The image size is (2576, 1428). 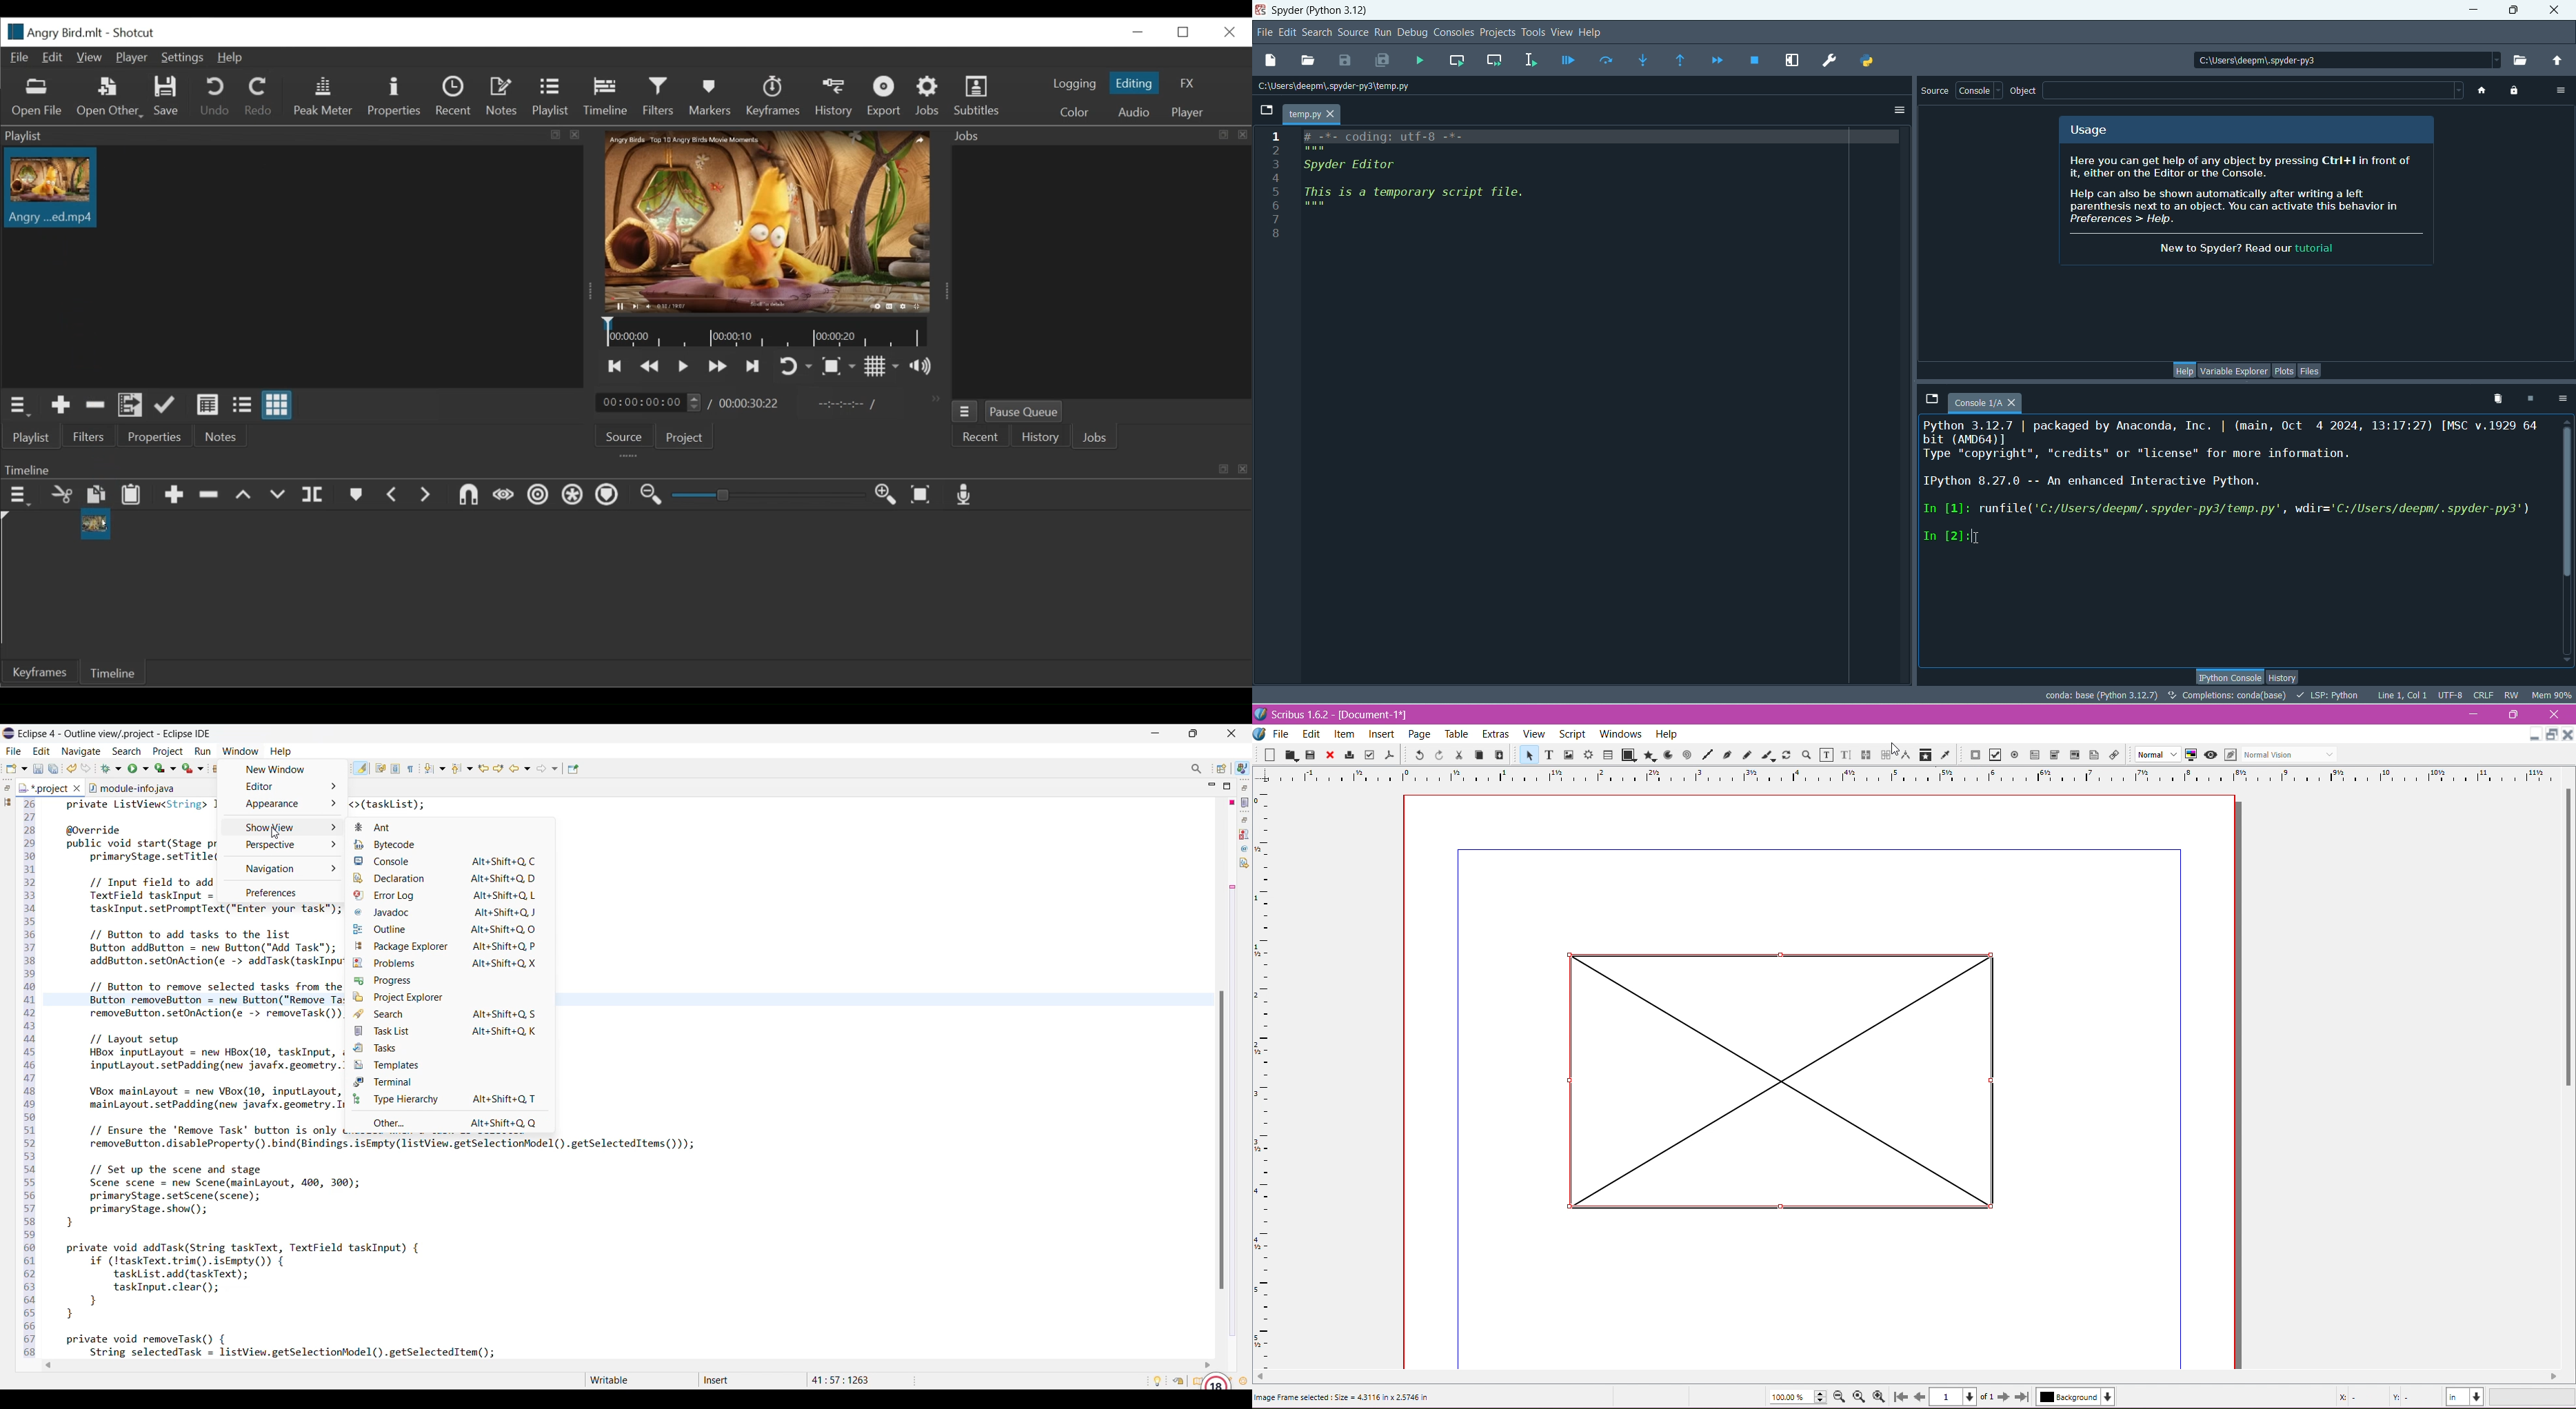 I want to click on options, so click(x=2562, y=397).